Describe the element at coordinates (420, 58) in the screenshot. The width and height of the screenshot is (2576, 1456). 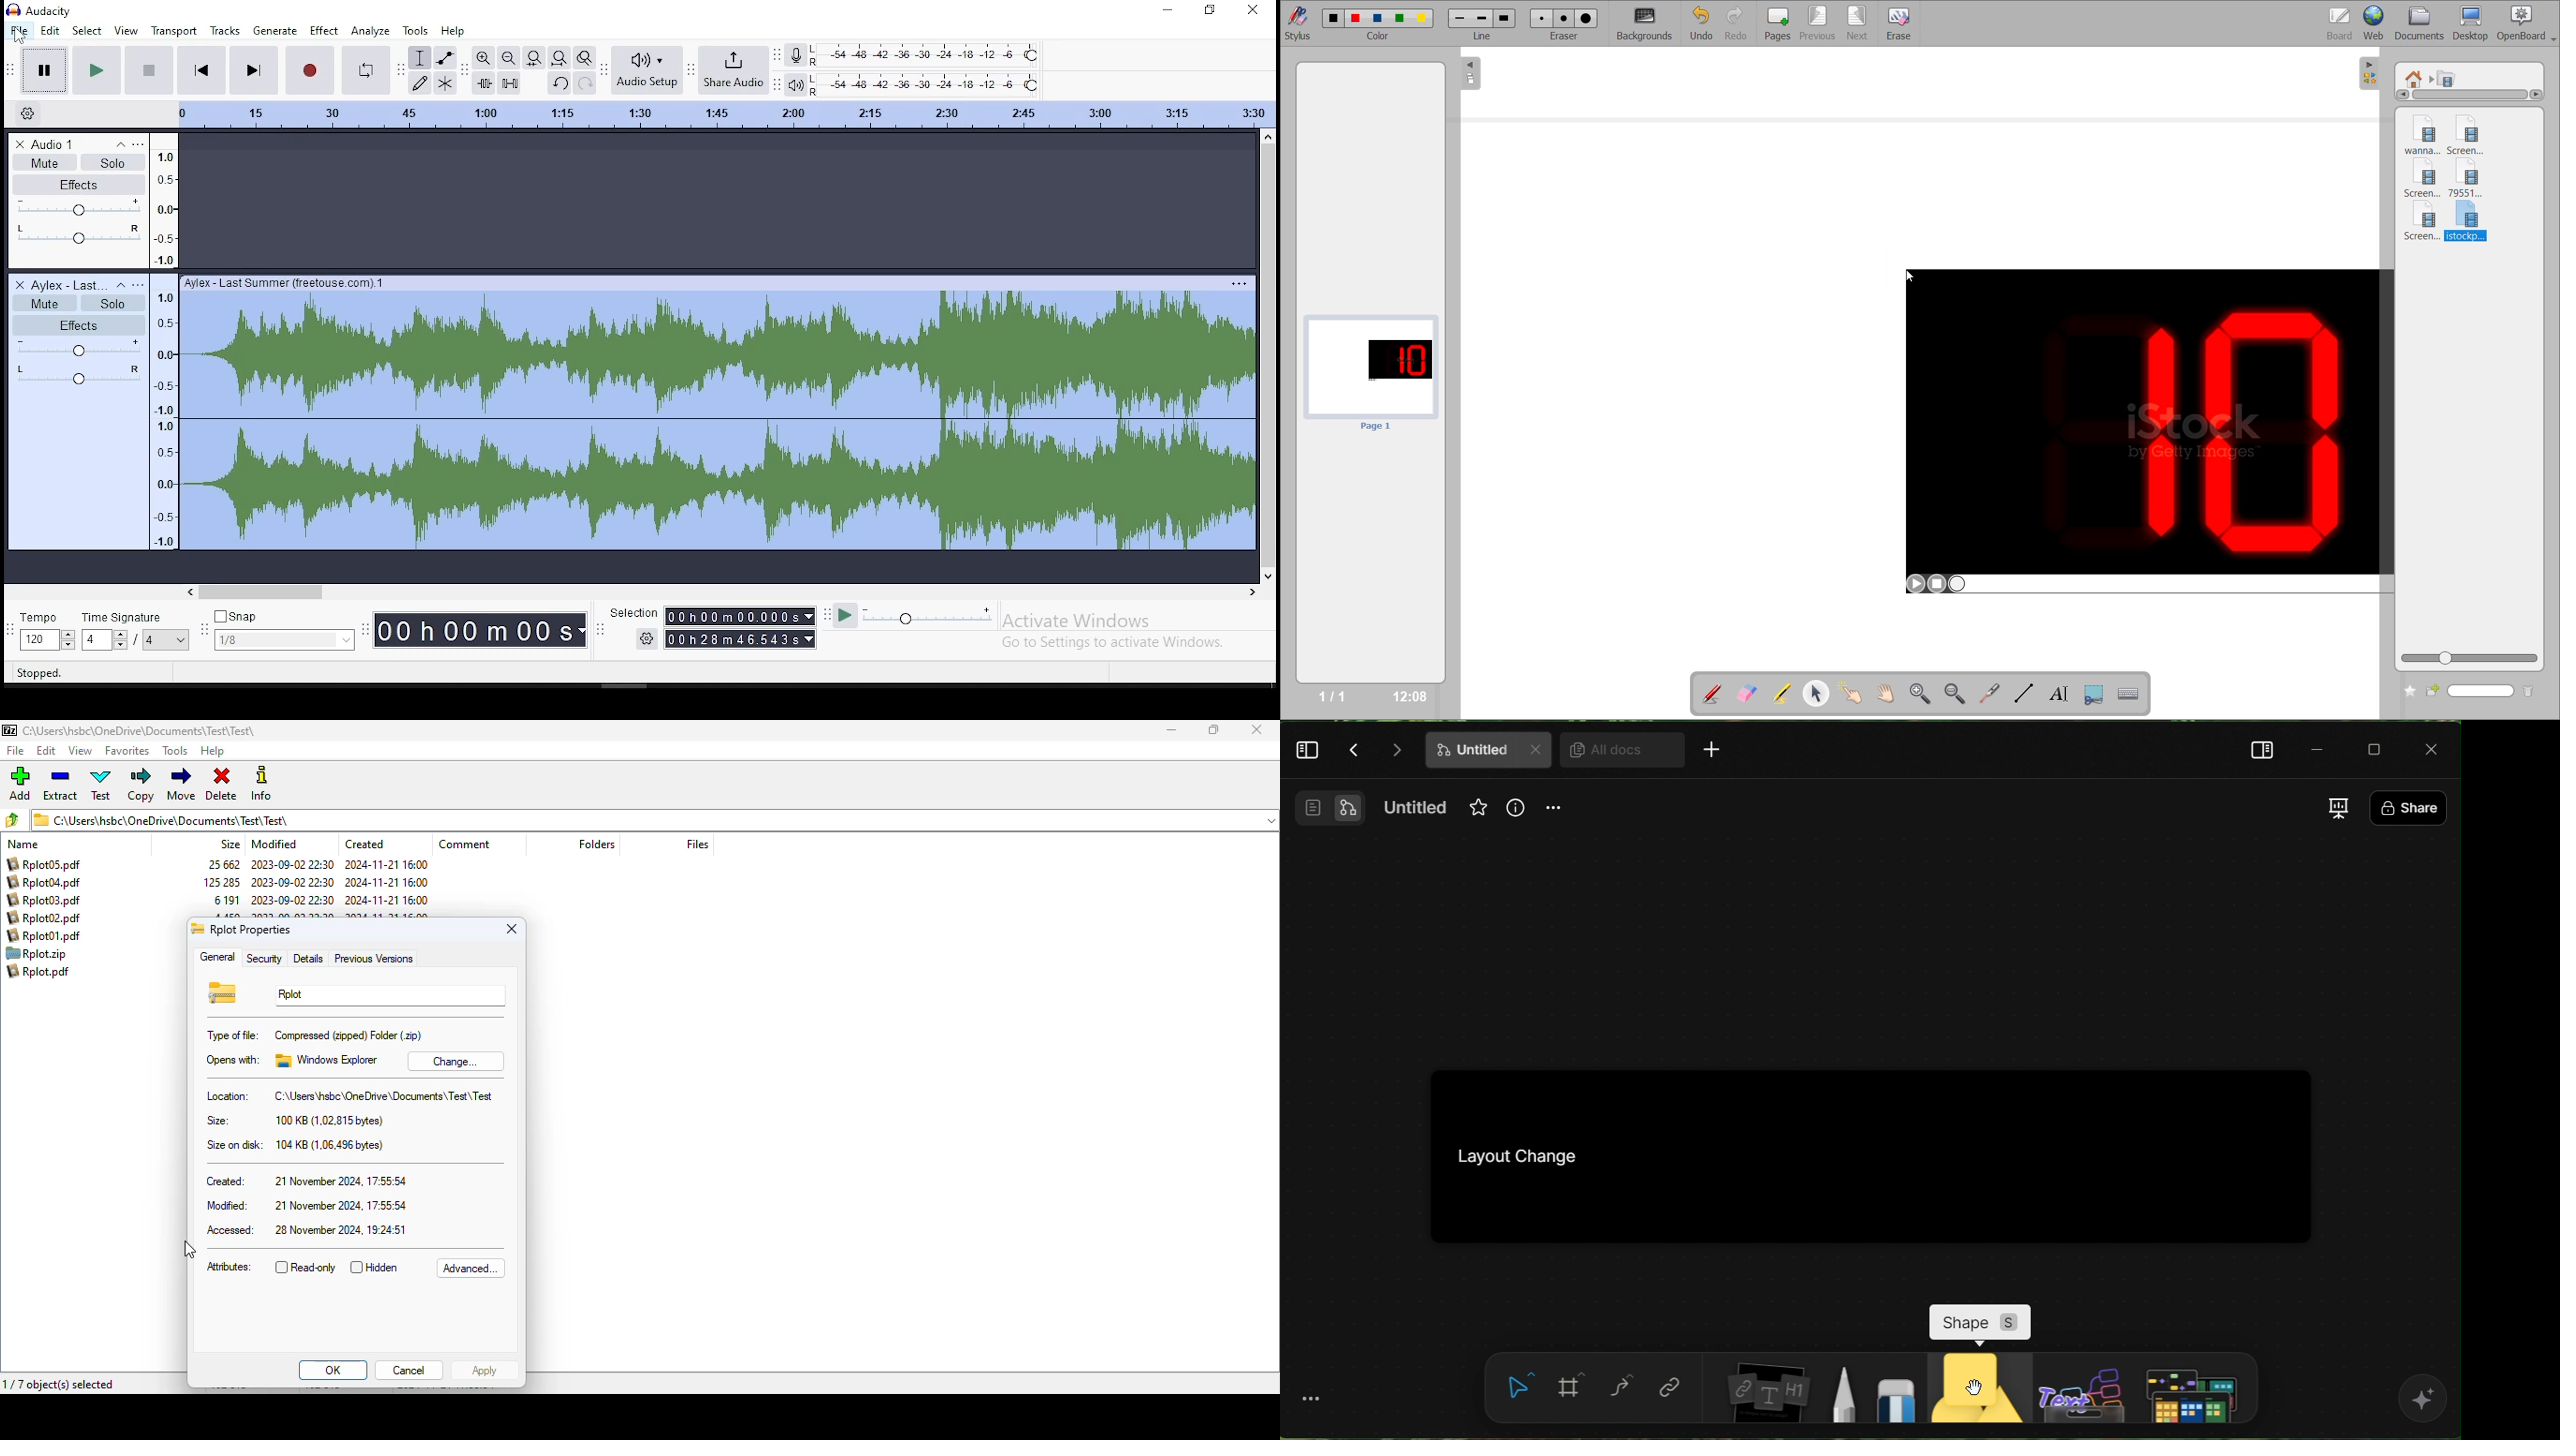
I see `selection tool` at that location.